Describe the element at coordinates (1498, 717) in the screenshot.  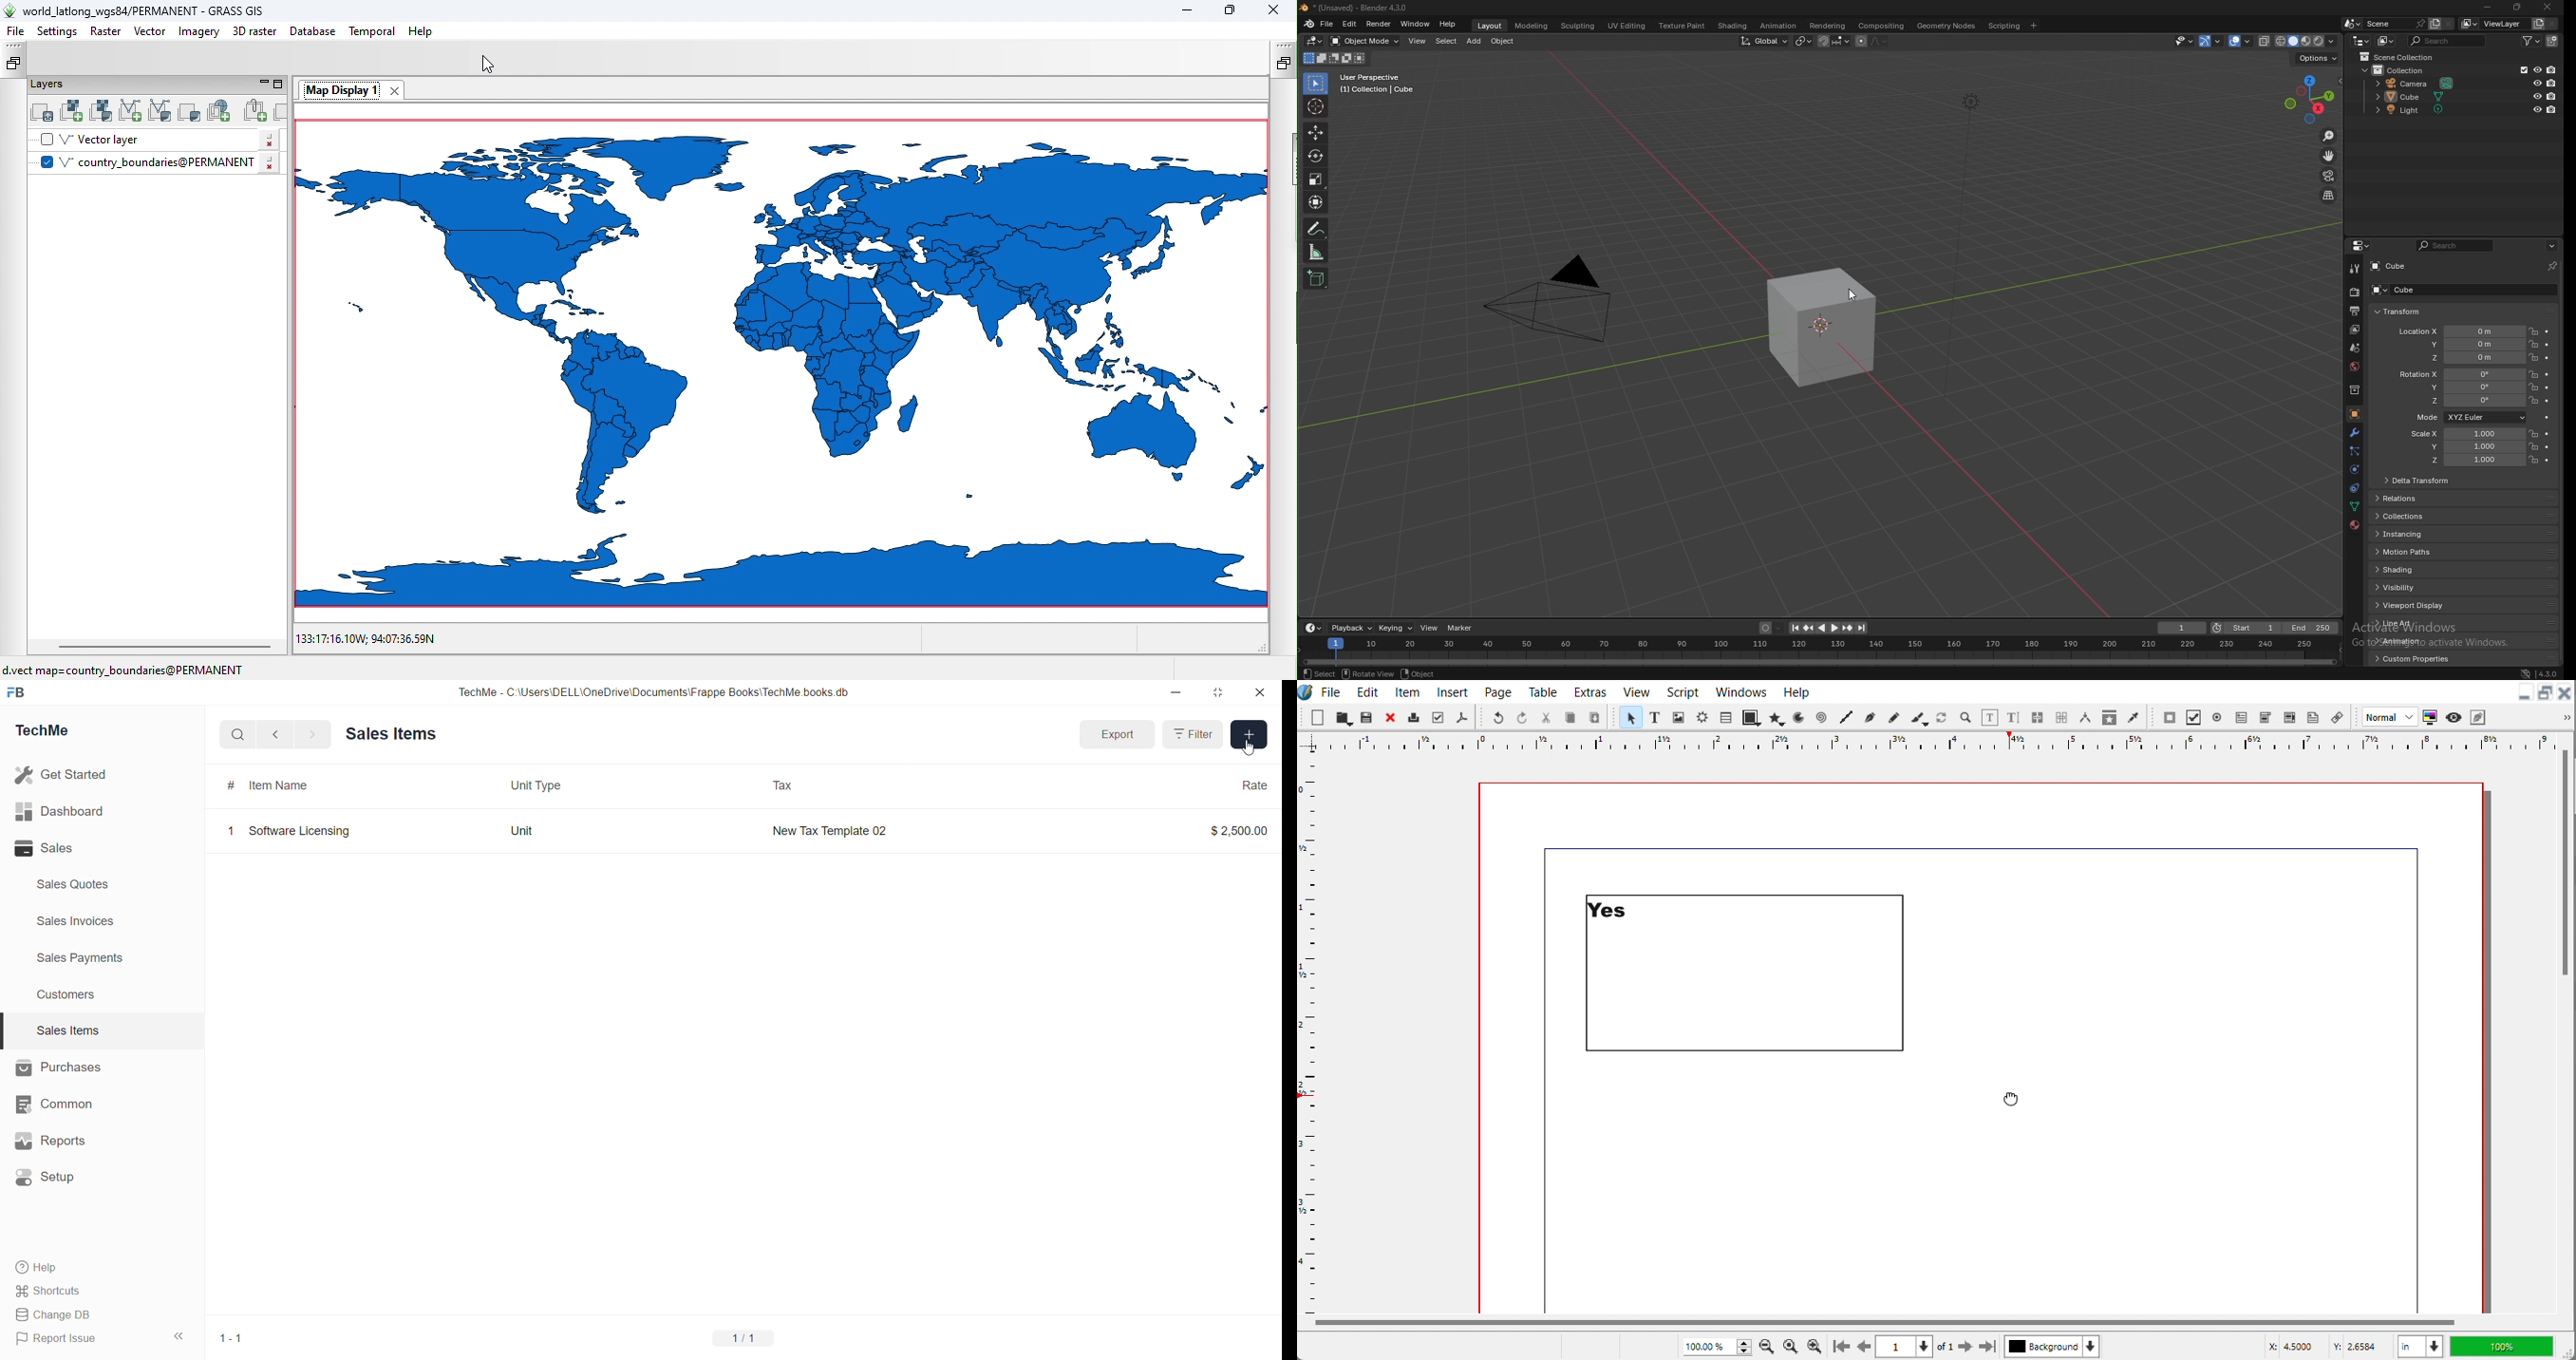
I see `Undo` at that location.